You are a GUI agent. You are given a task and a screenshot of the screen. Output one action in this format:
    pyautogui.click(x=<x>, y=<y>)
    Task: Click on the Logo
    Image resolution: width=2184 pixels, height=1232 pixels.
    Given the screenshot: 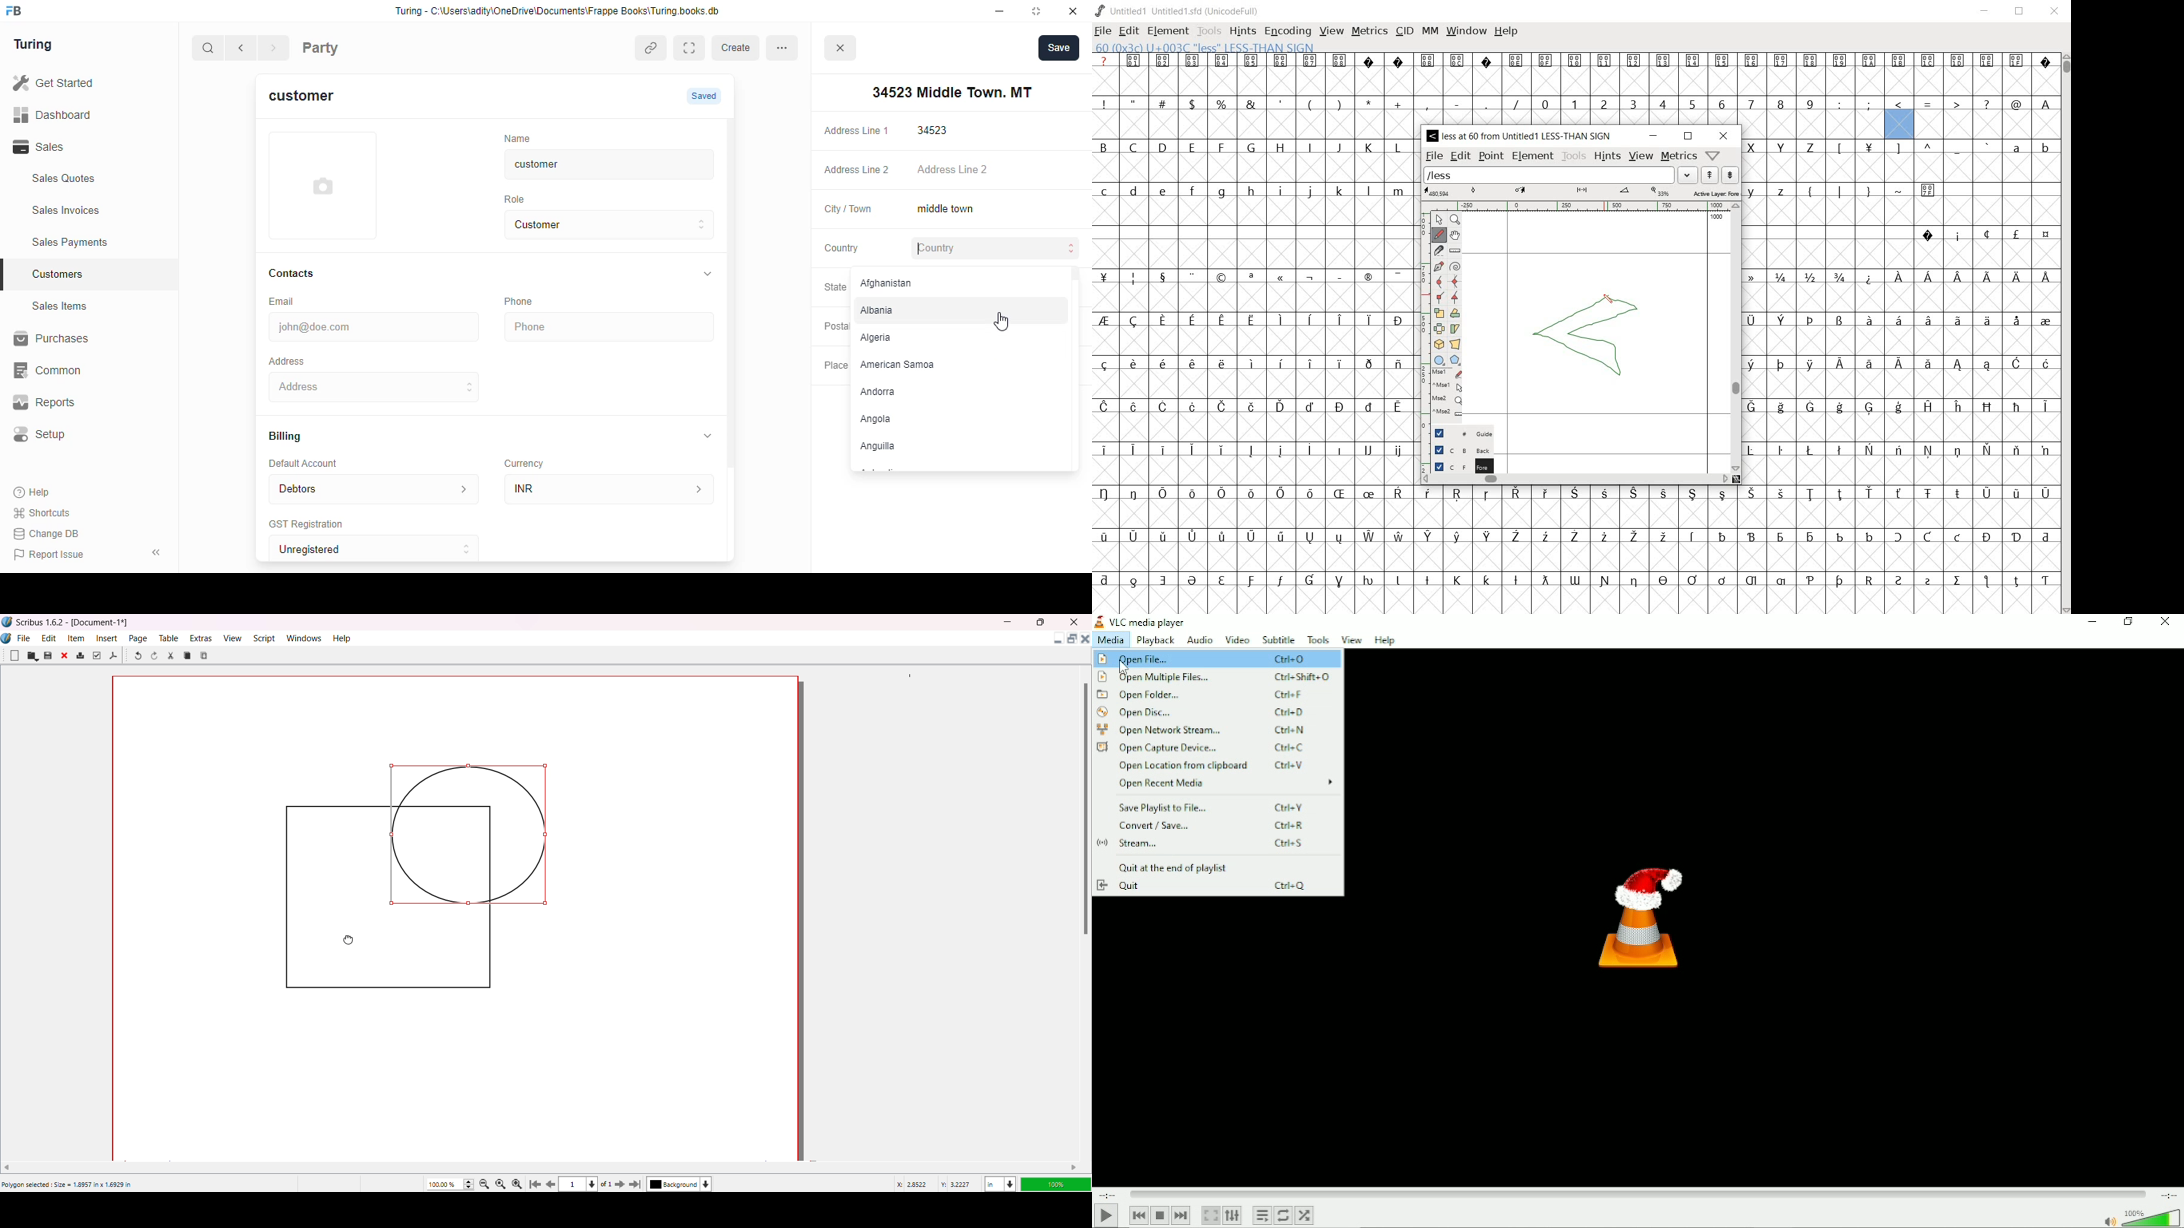 What is the action you would take?
    pyautogui.click(x=8, y=638)
    